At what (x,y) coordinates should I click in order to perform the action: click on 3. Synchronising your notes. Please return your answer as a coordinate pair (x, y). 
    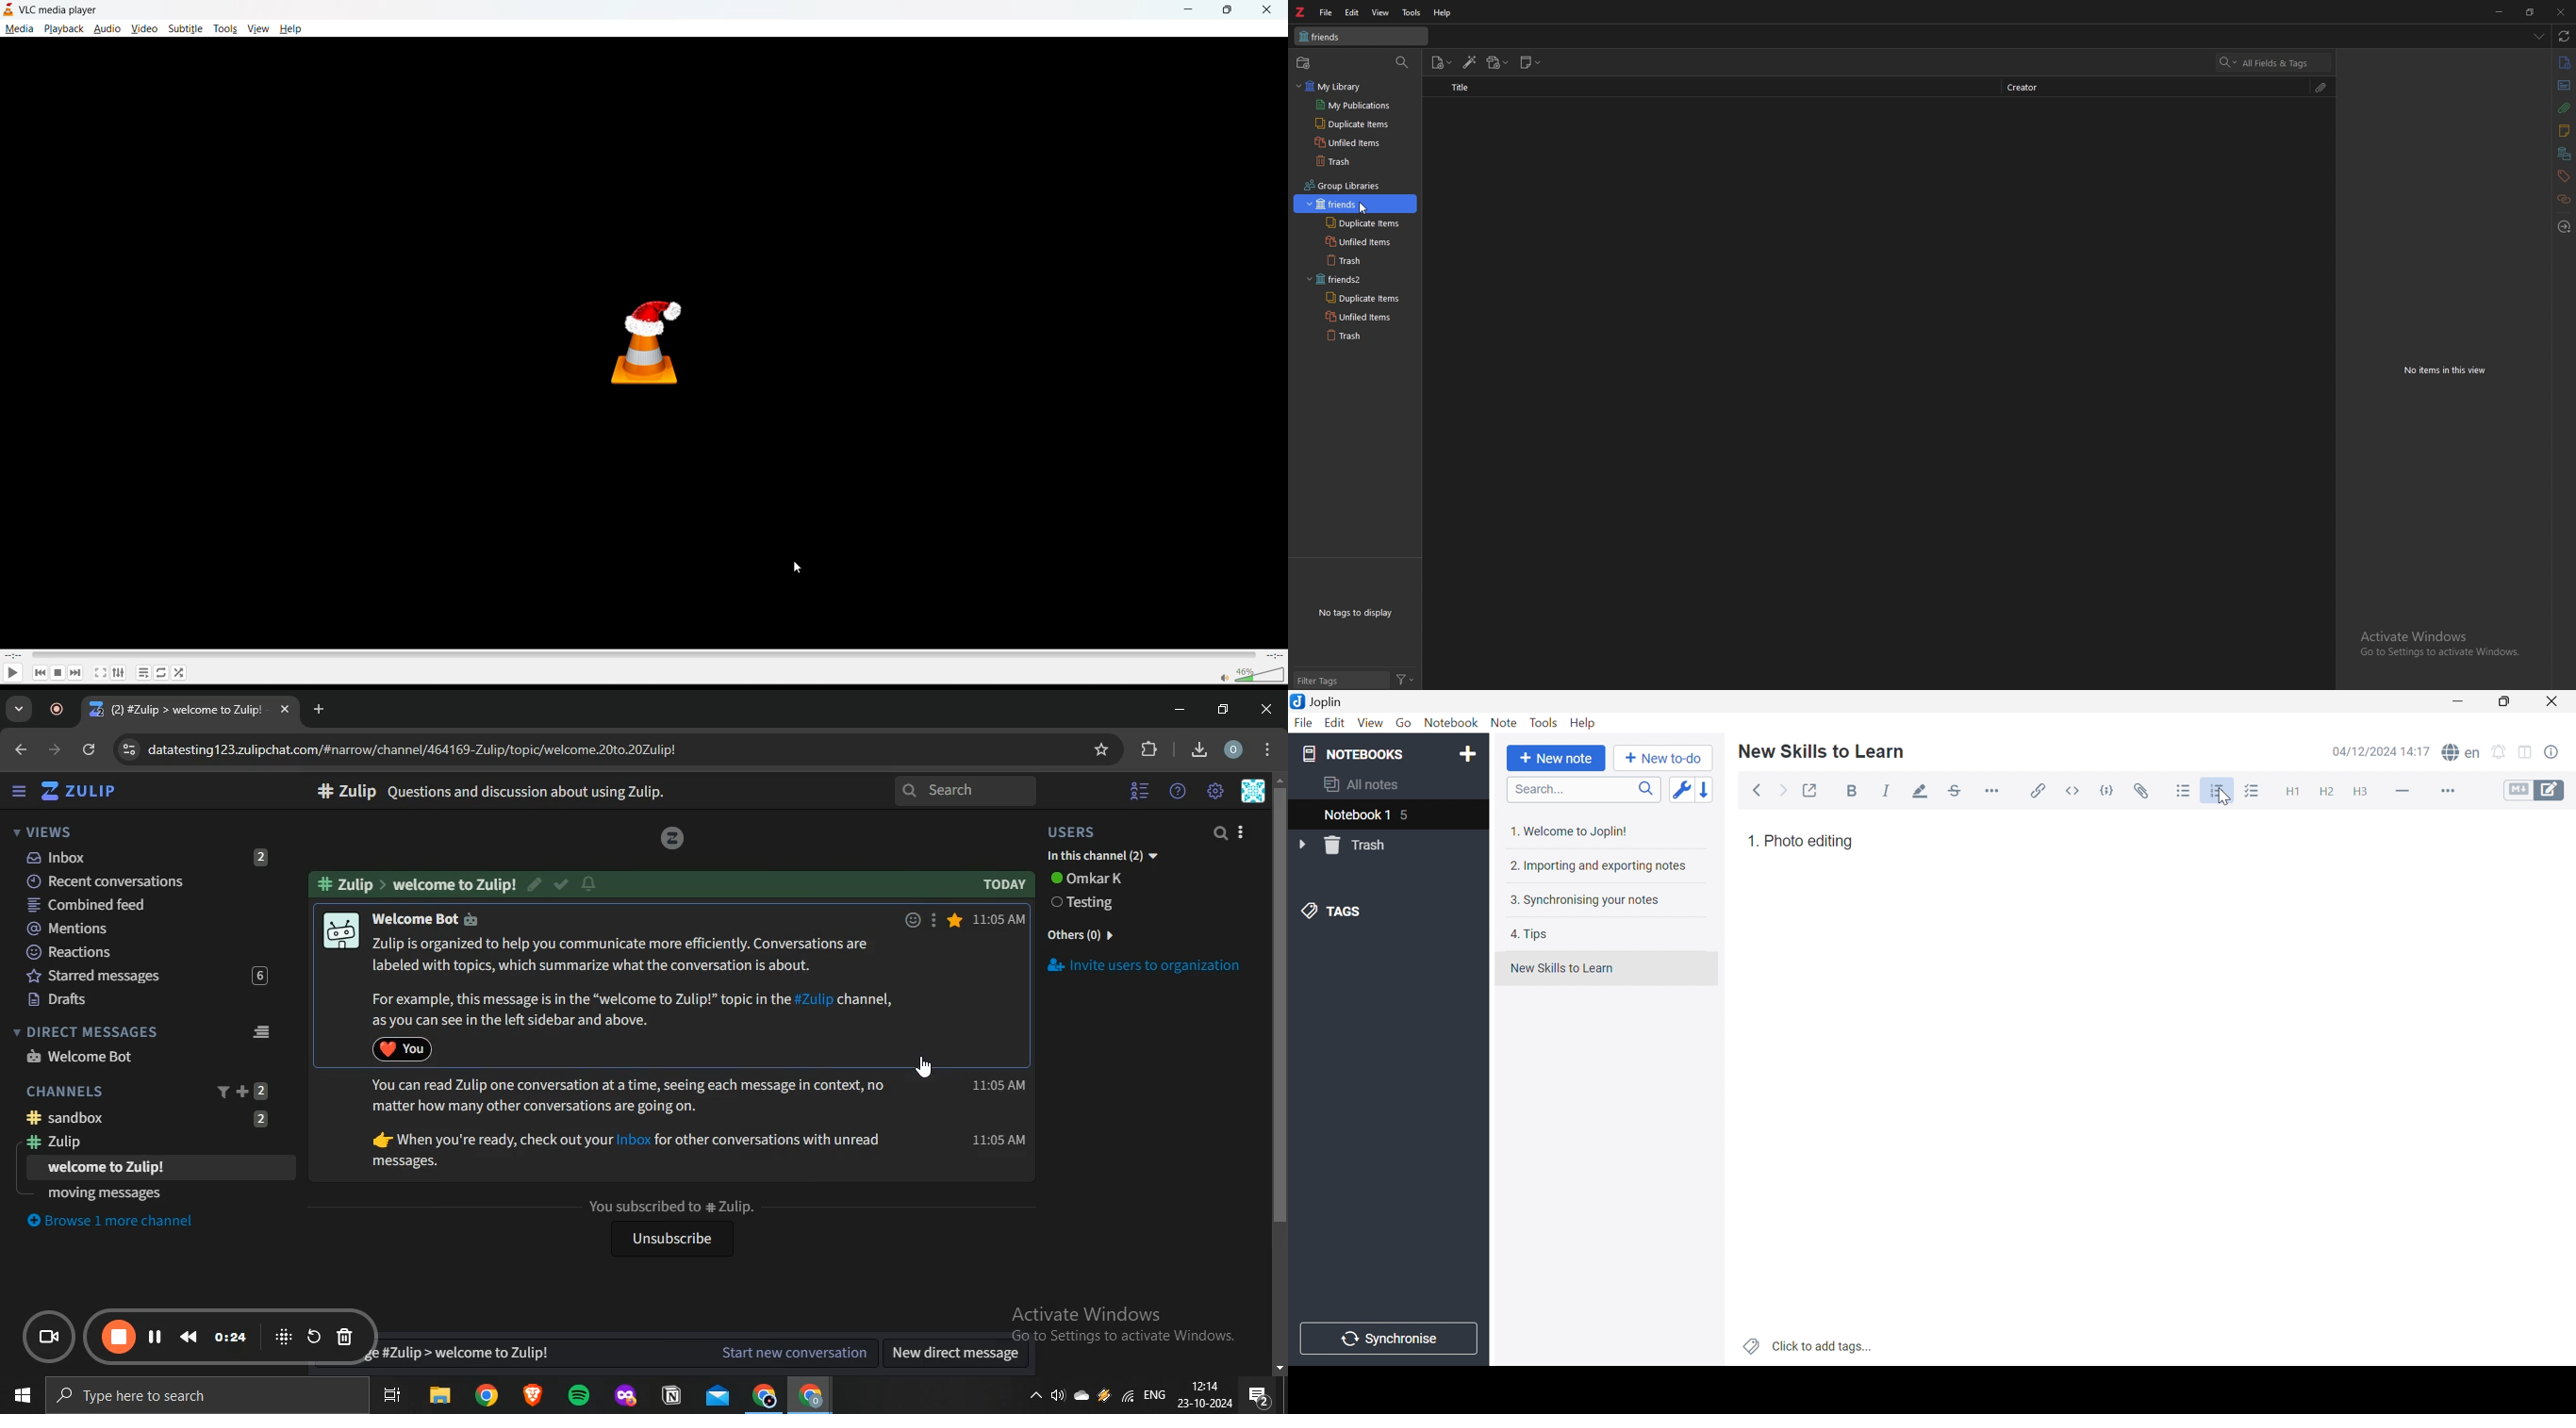
    Looking at the image, I should click on (1581, 899).